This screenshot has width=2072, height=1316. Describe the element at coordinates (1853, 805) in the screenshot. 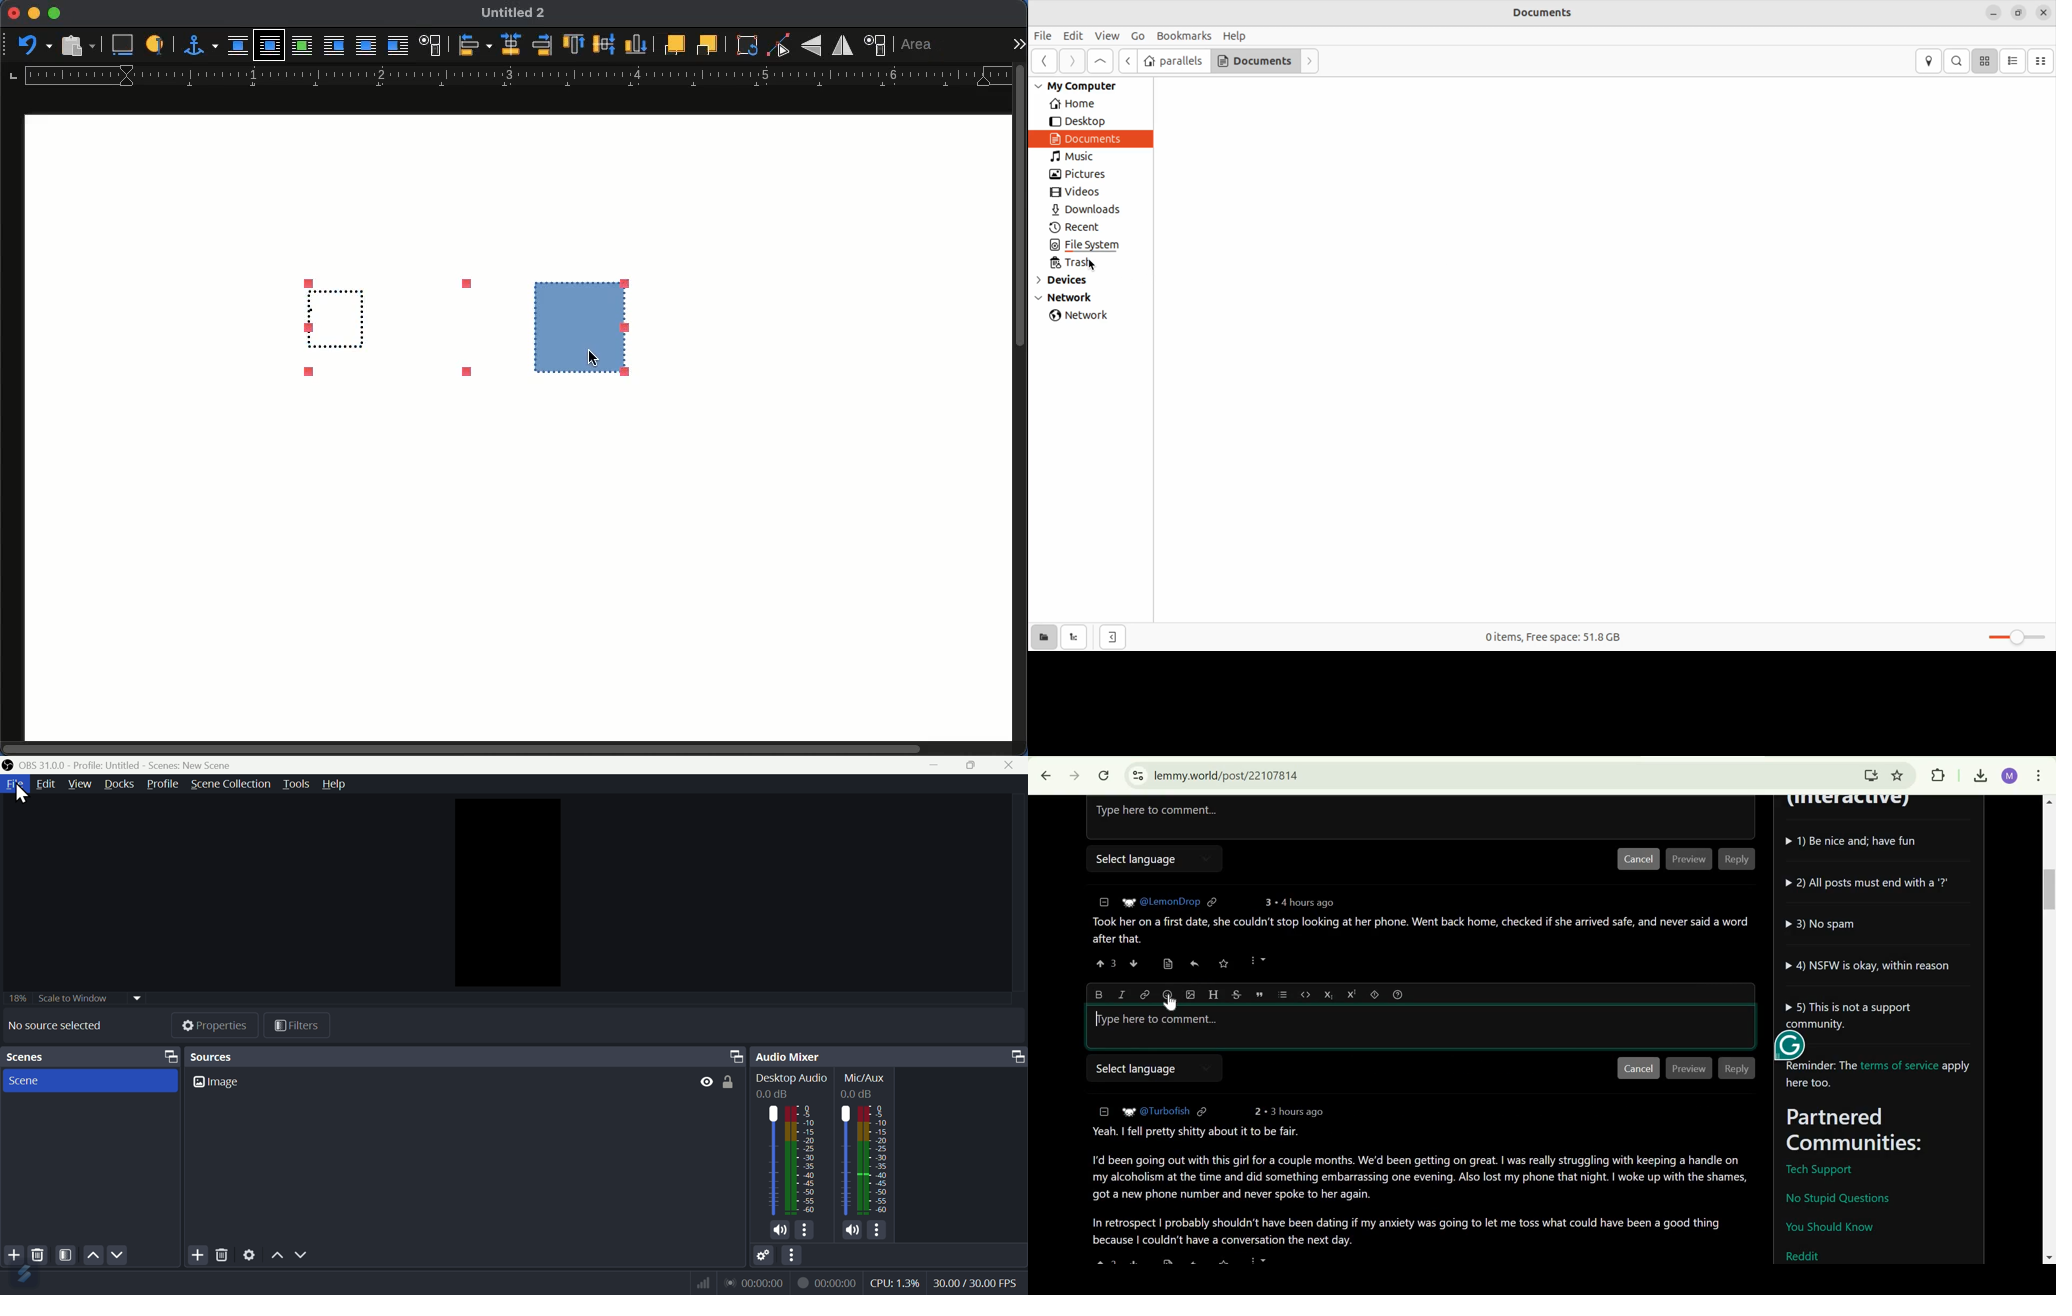

I see `(Interactive)` at that location.